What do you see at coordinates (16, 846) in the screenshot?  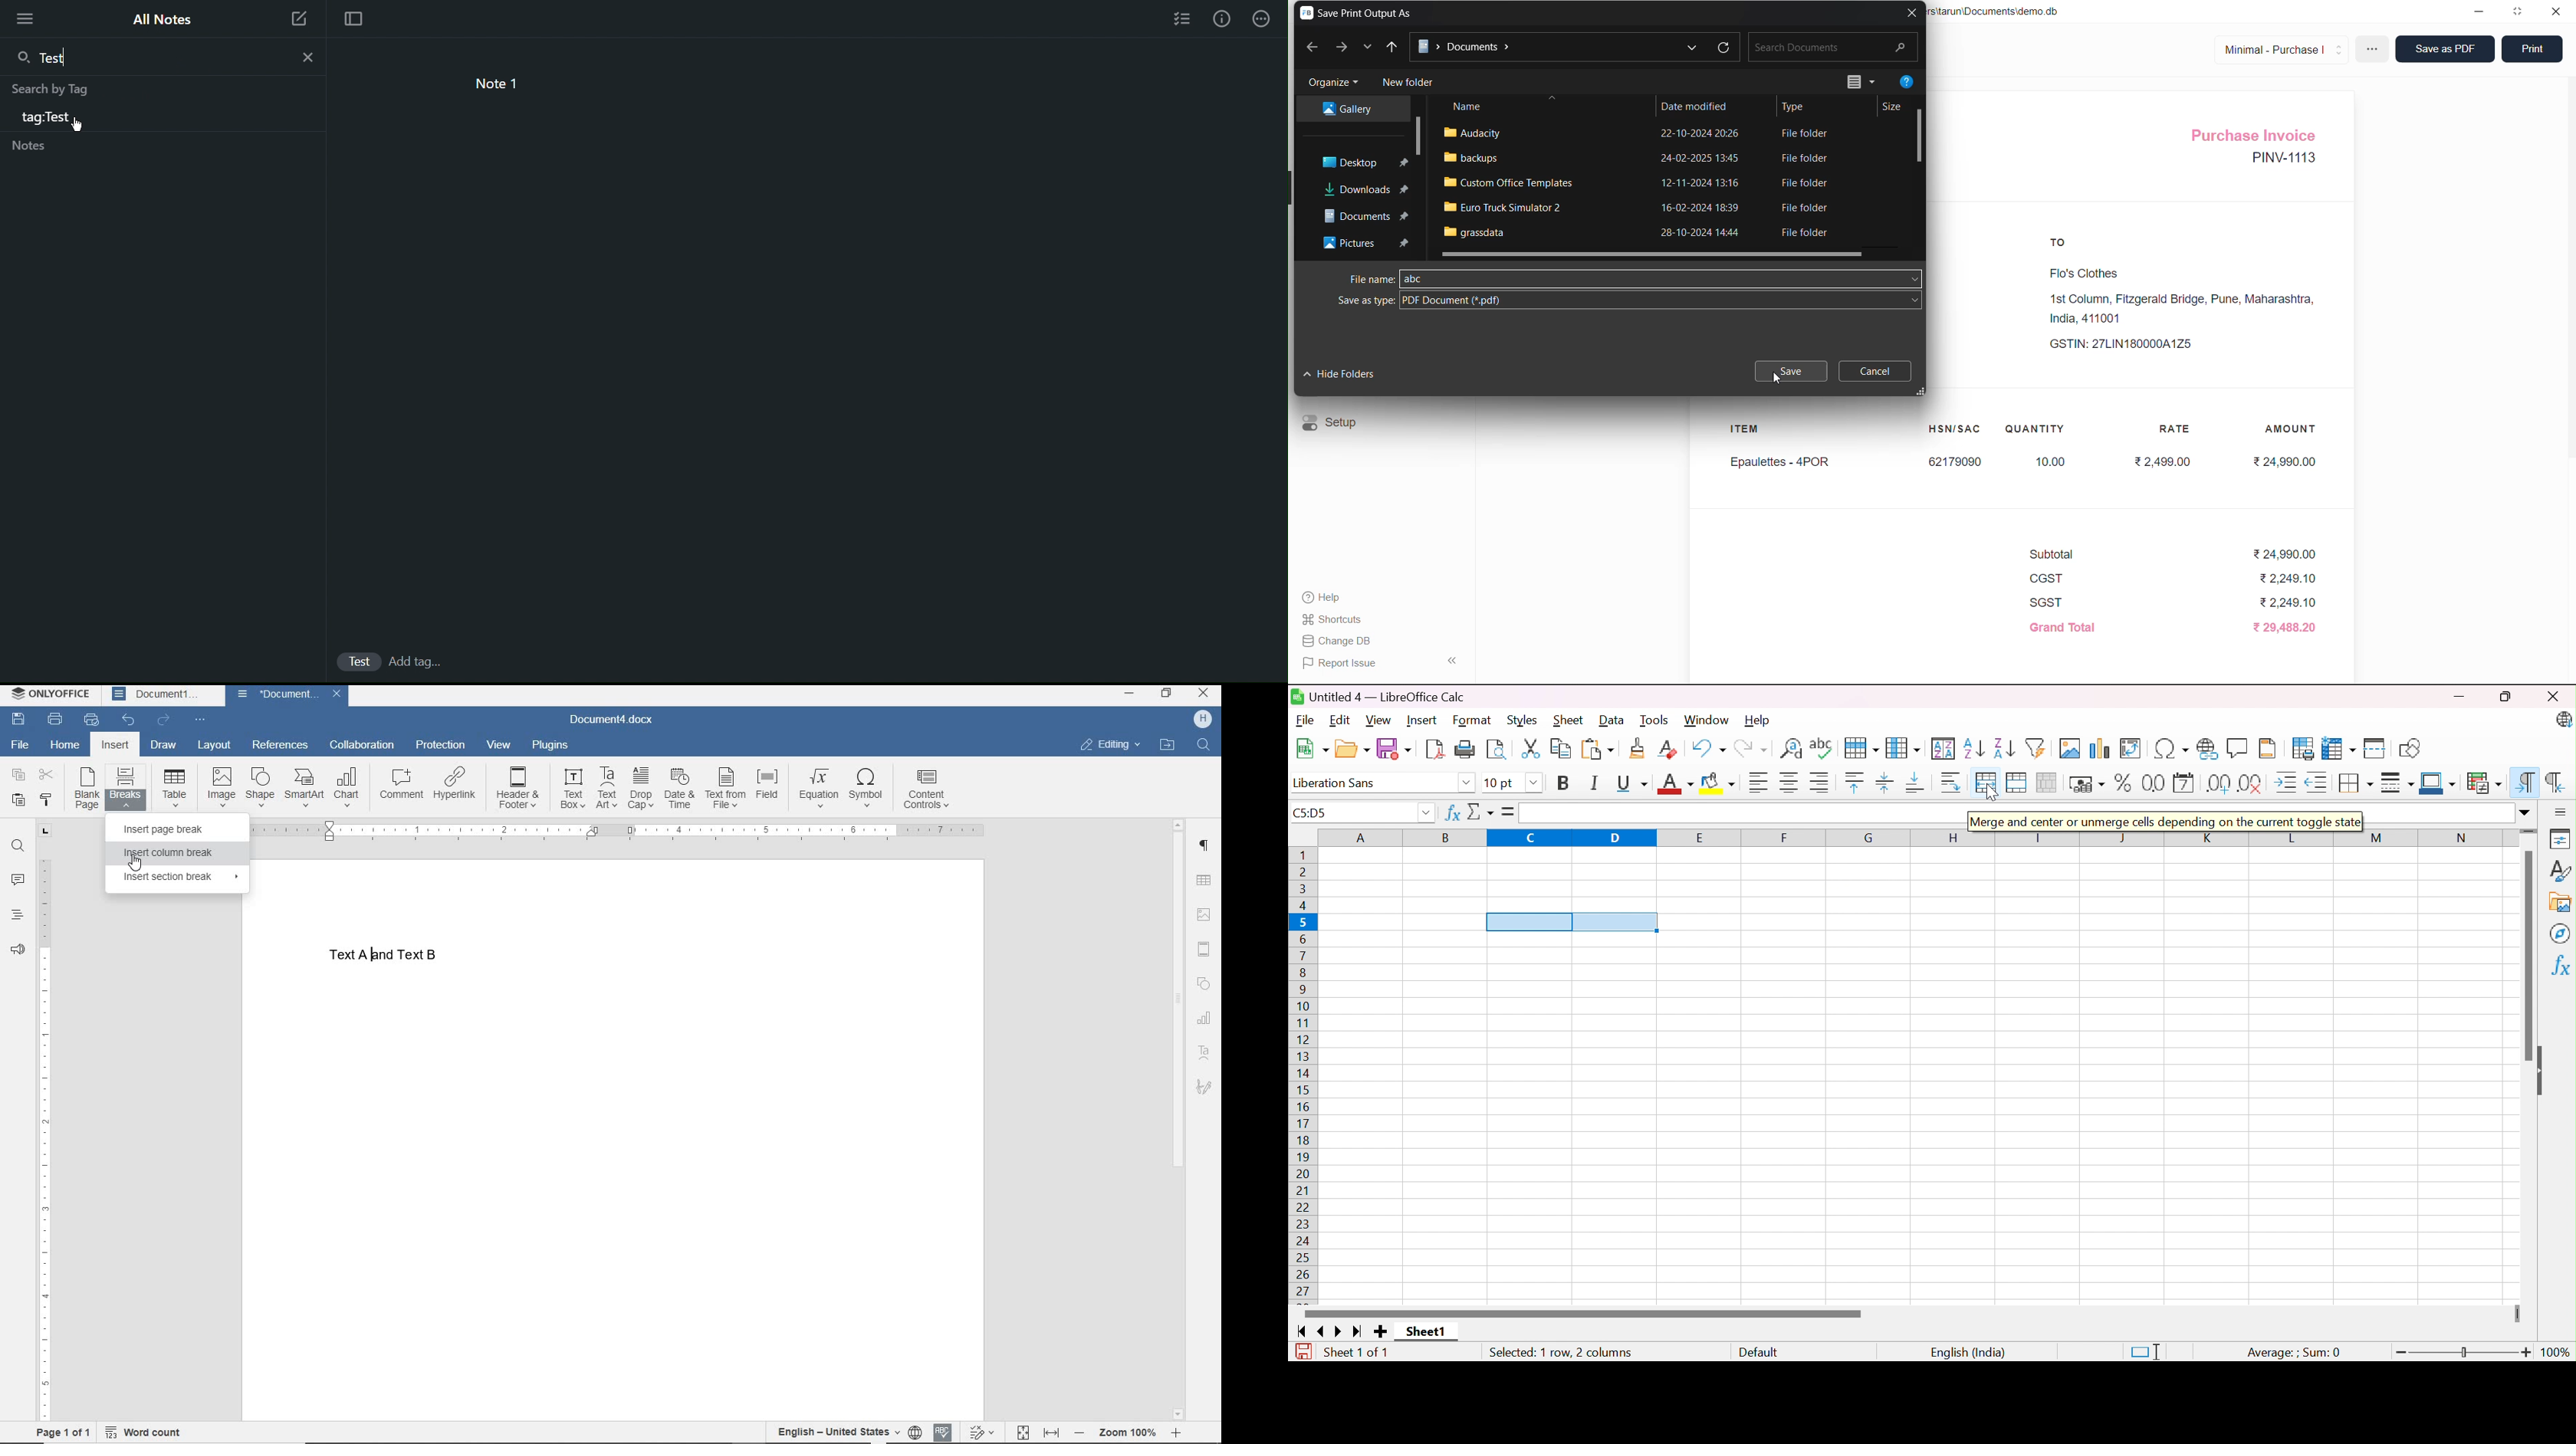 I see `FIND` at bounding box center [16, 846].